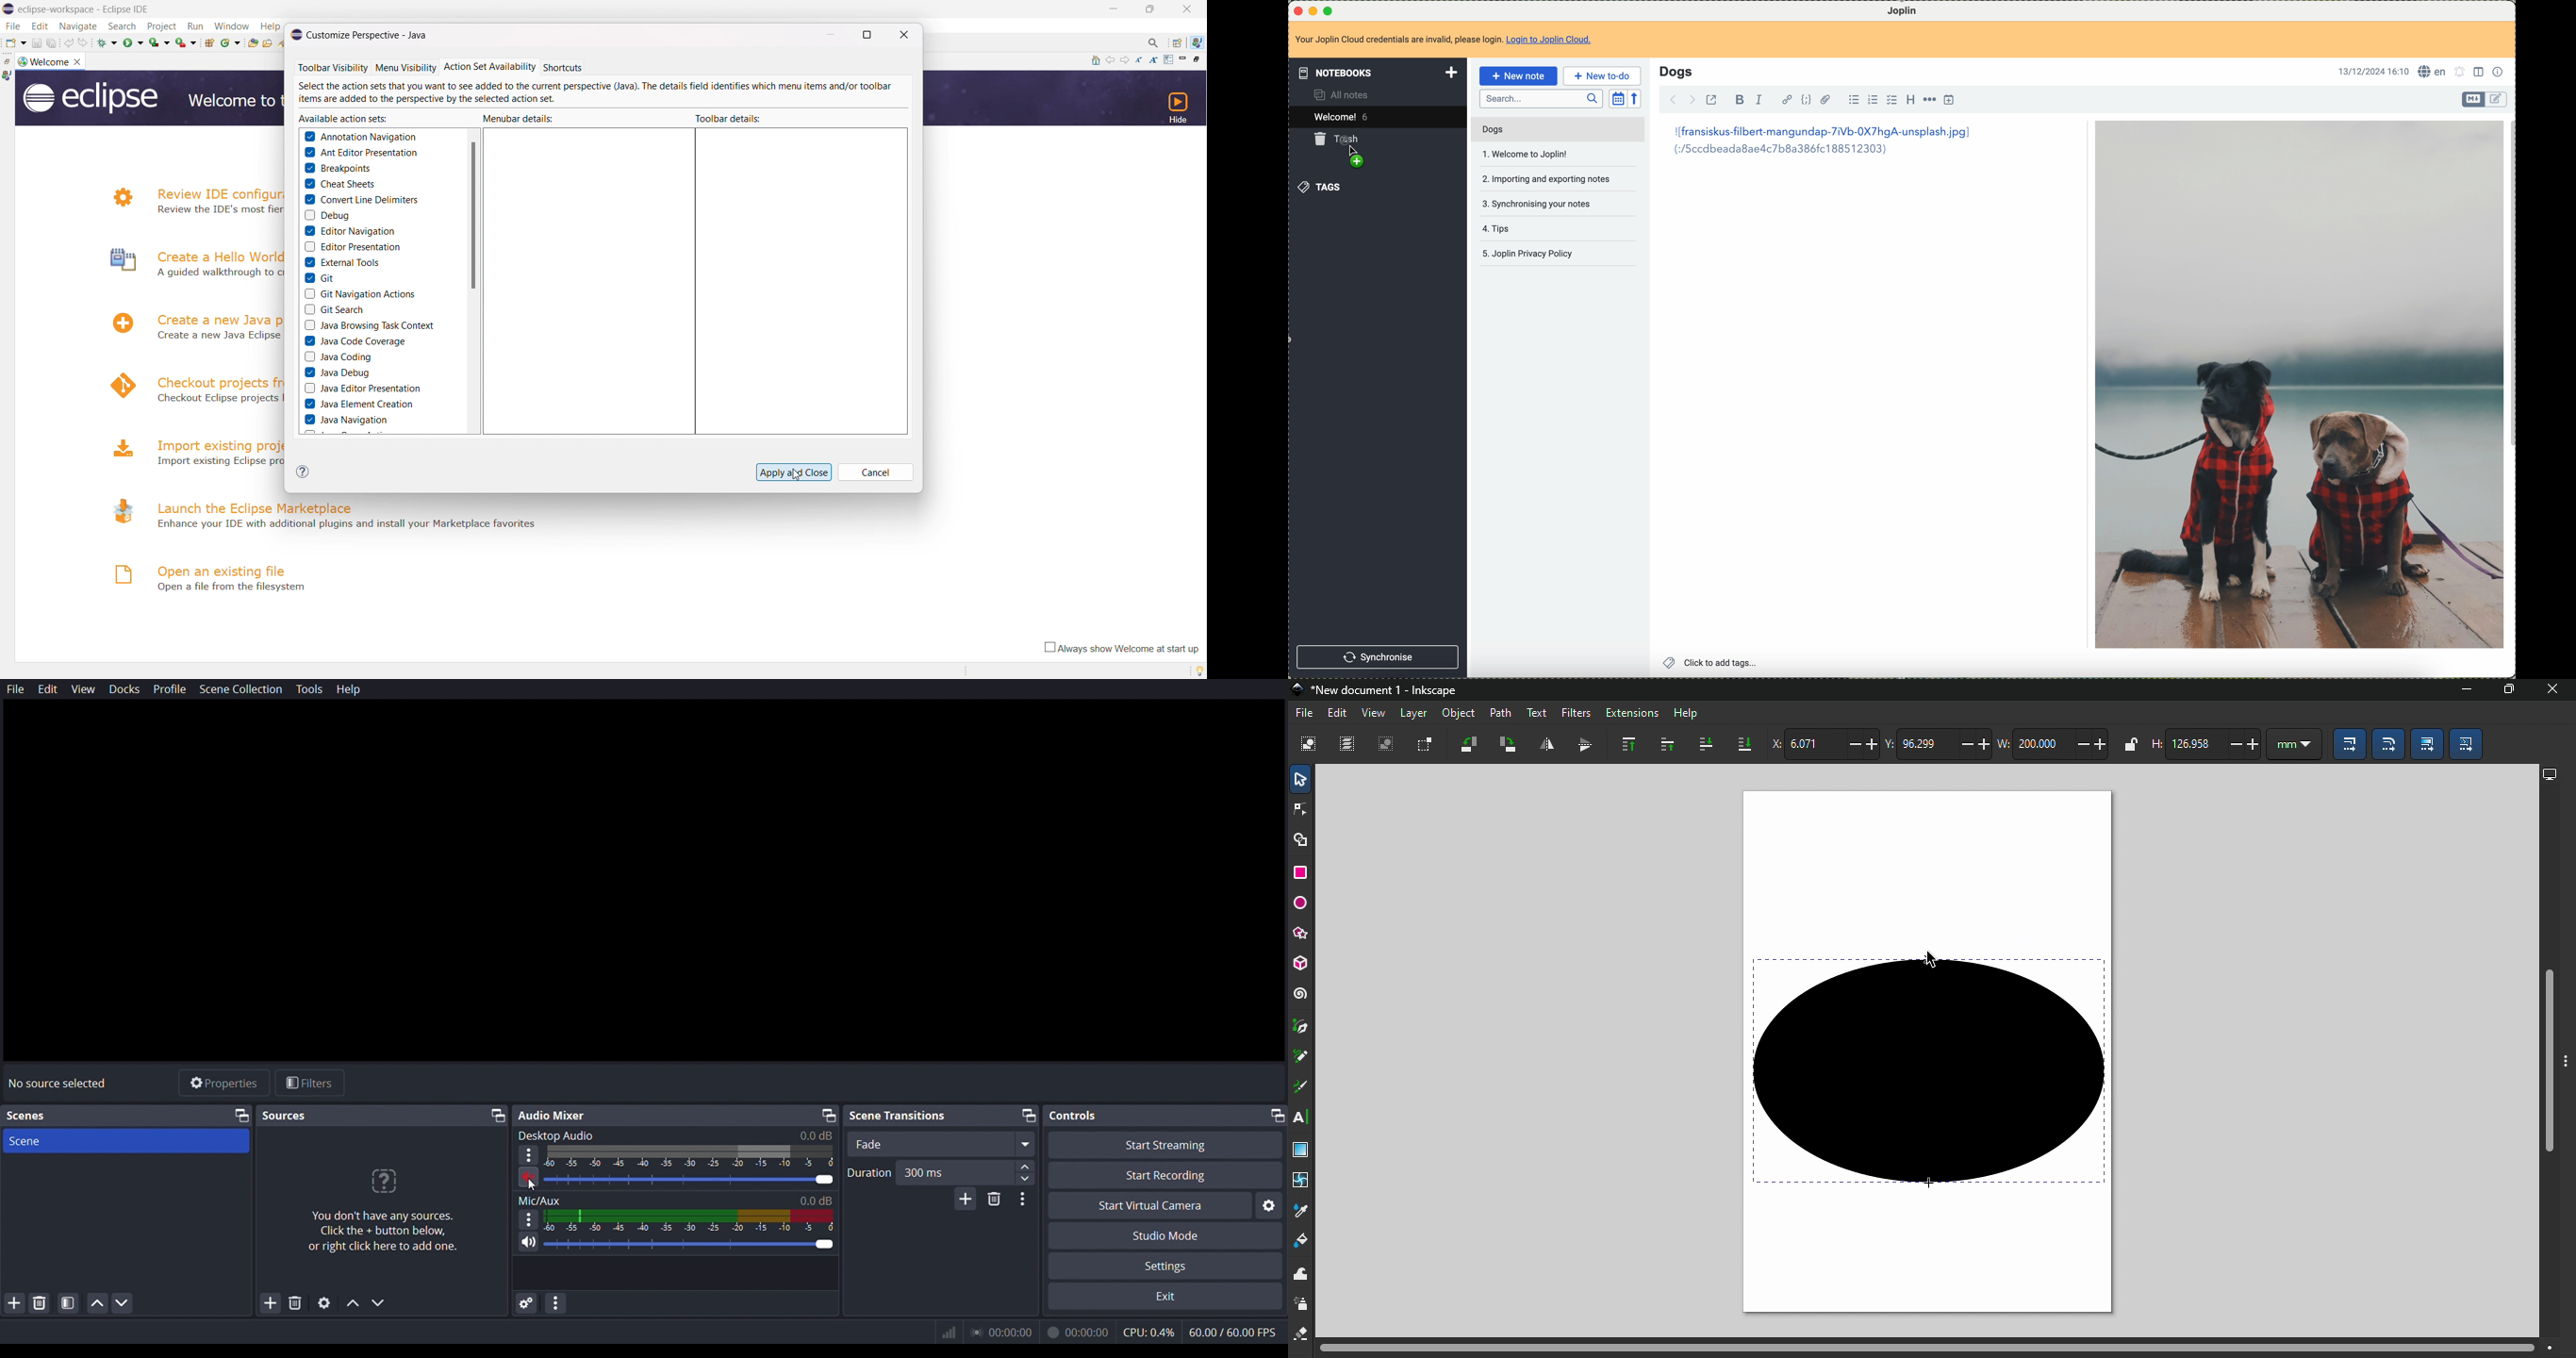 Image resolution: width=2576 pixels, height=1372 pixels. What do you see at coordinates (2204, 743) in the screenshot?
I see `height of selection` at bounding box center [2204, 743].